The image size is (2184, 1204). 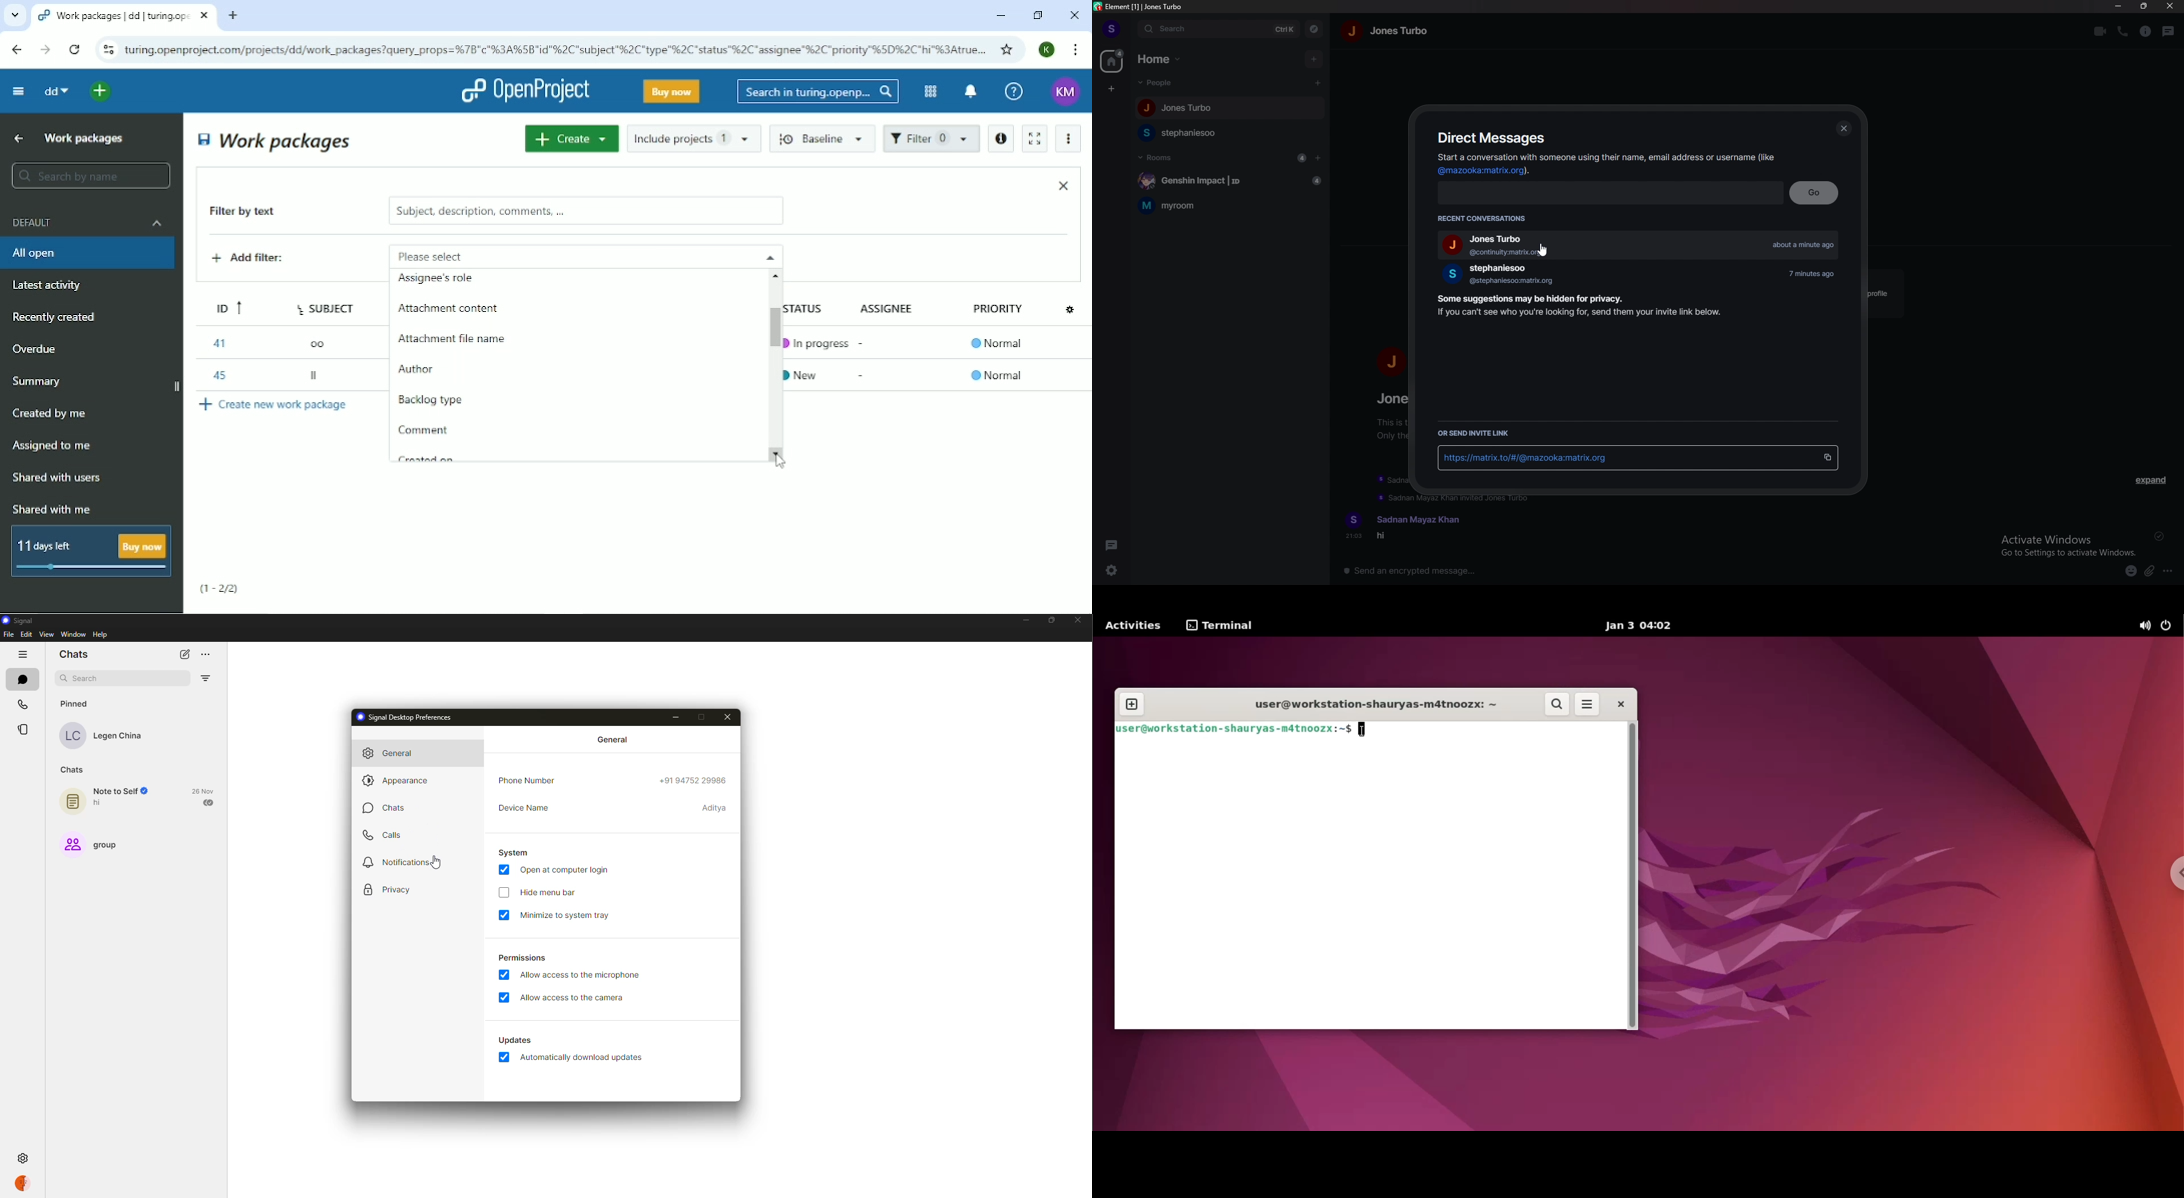 I want to click on close, so click(x=2169, y=6).